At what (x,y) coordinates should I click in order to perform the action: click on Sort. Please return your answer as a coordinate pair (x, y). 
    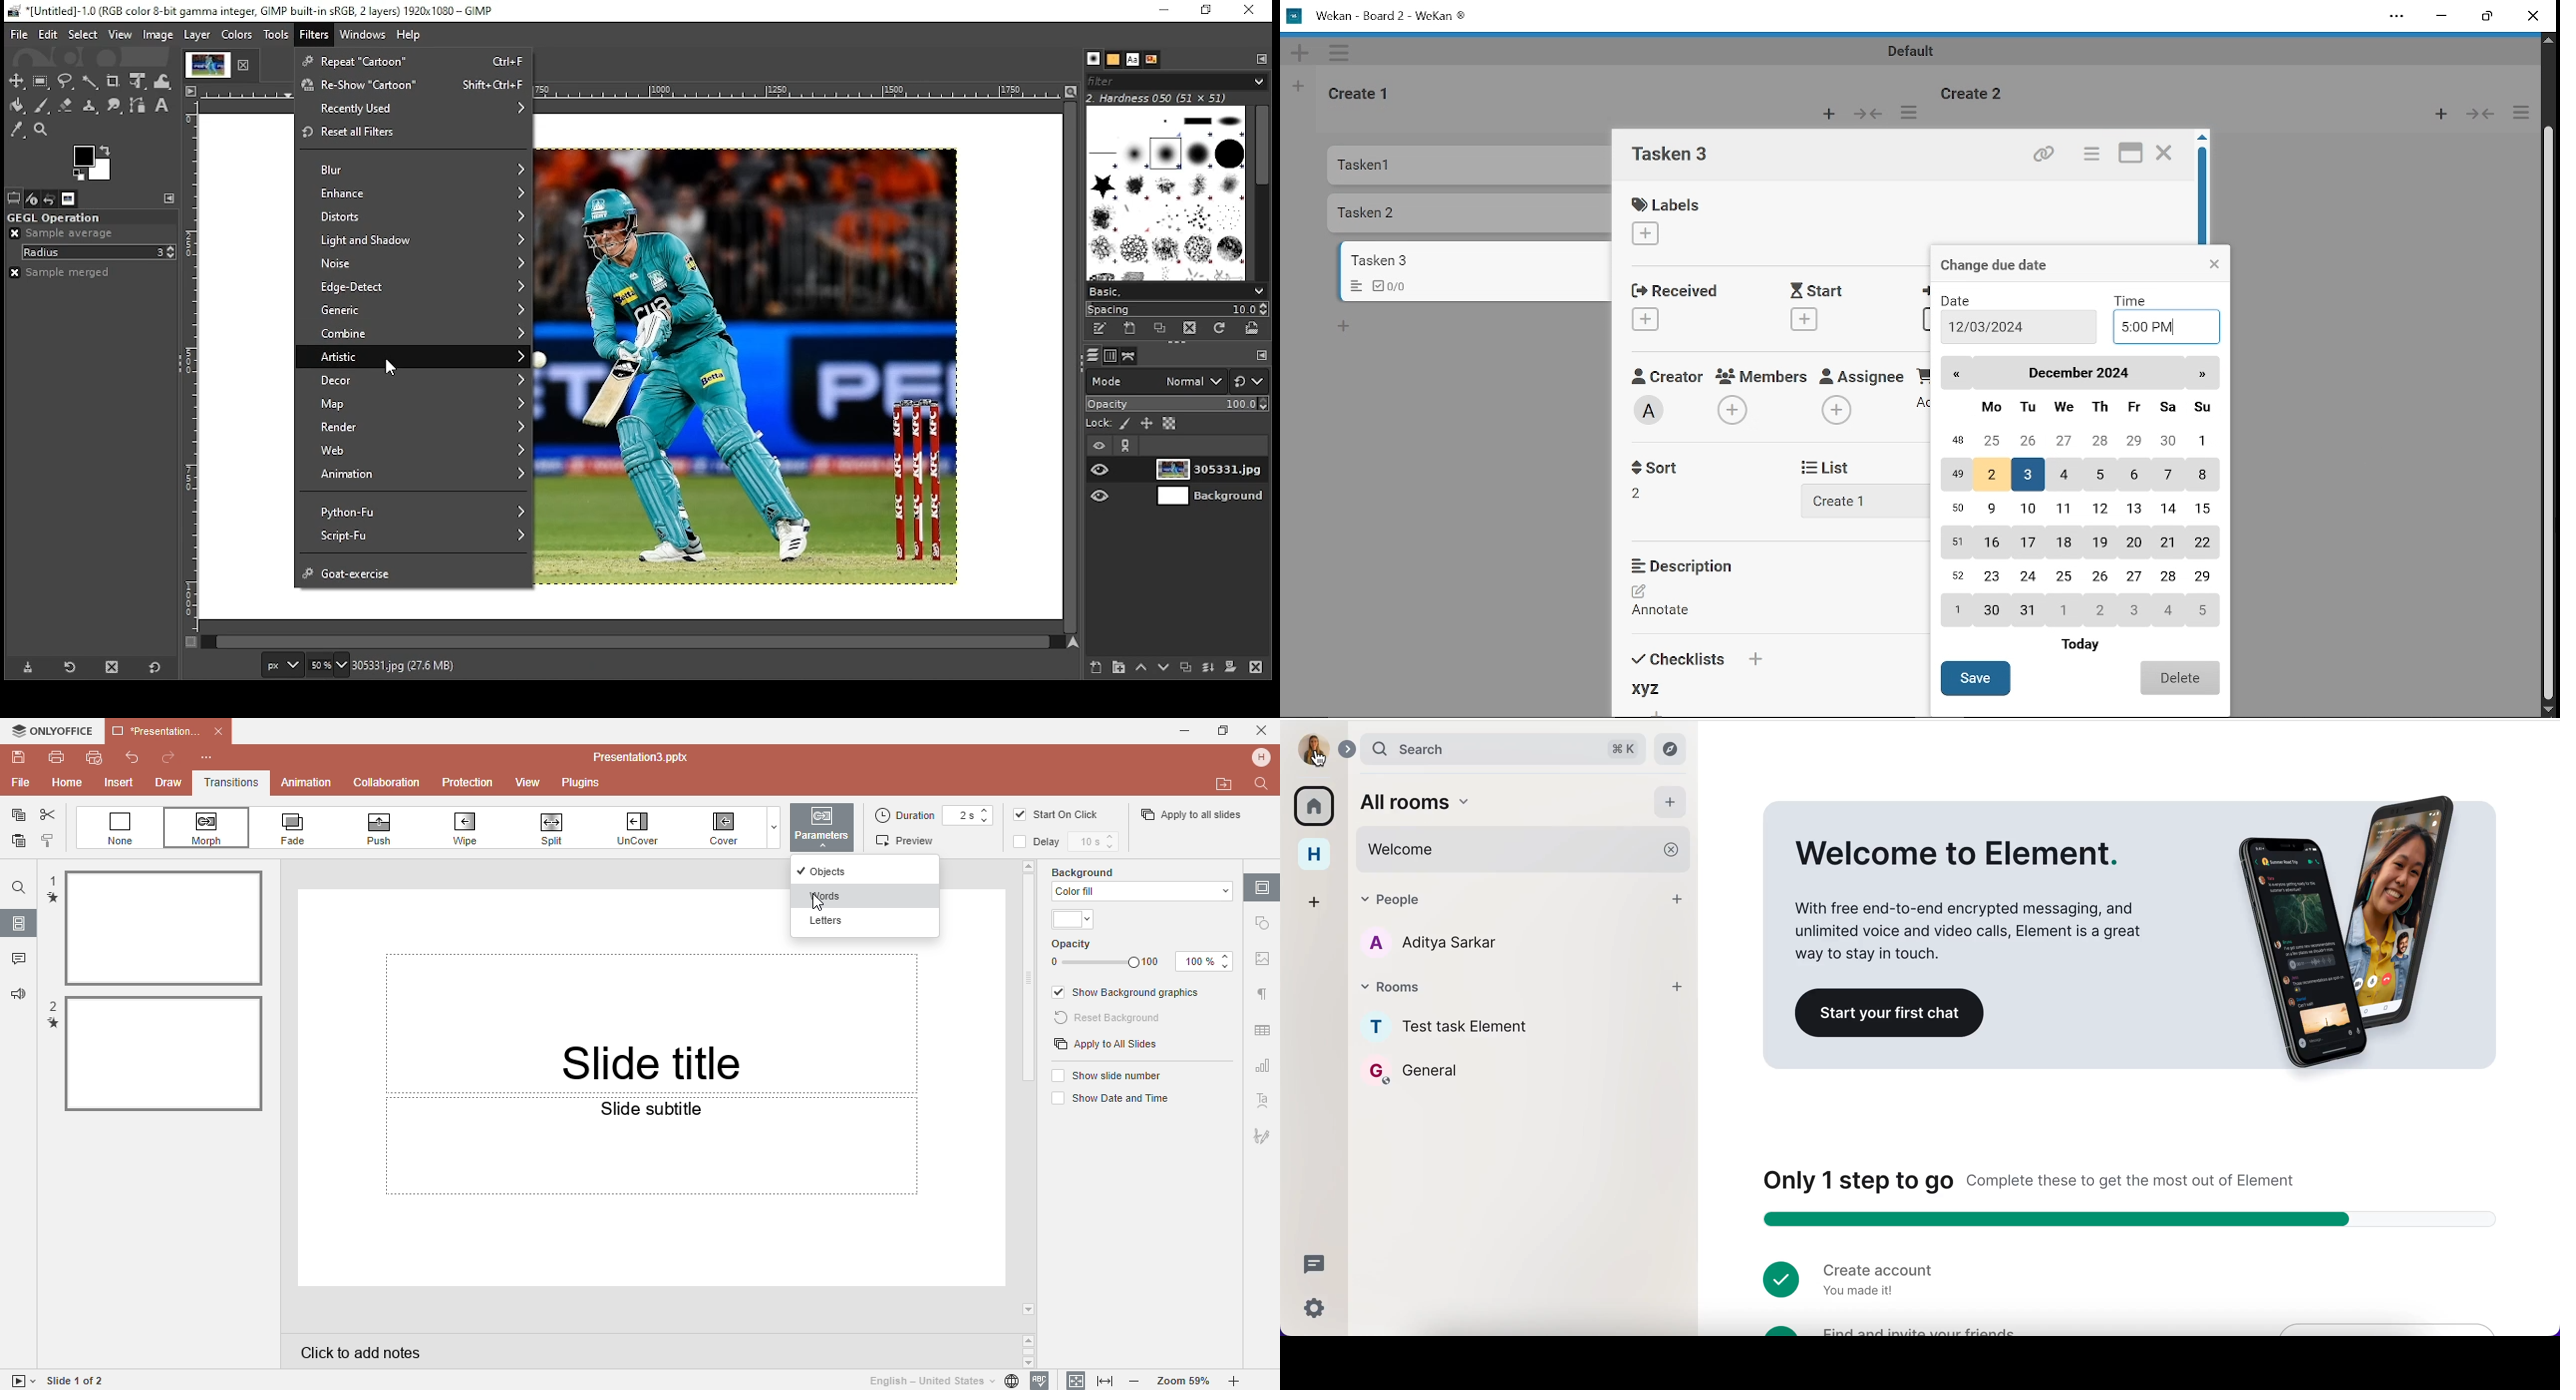
    Looking at the image, I should click on (1661, 466).